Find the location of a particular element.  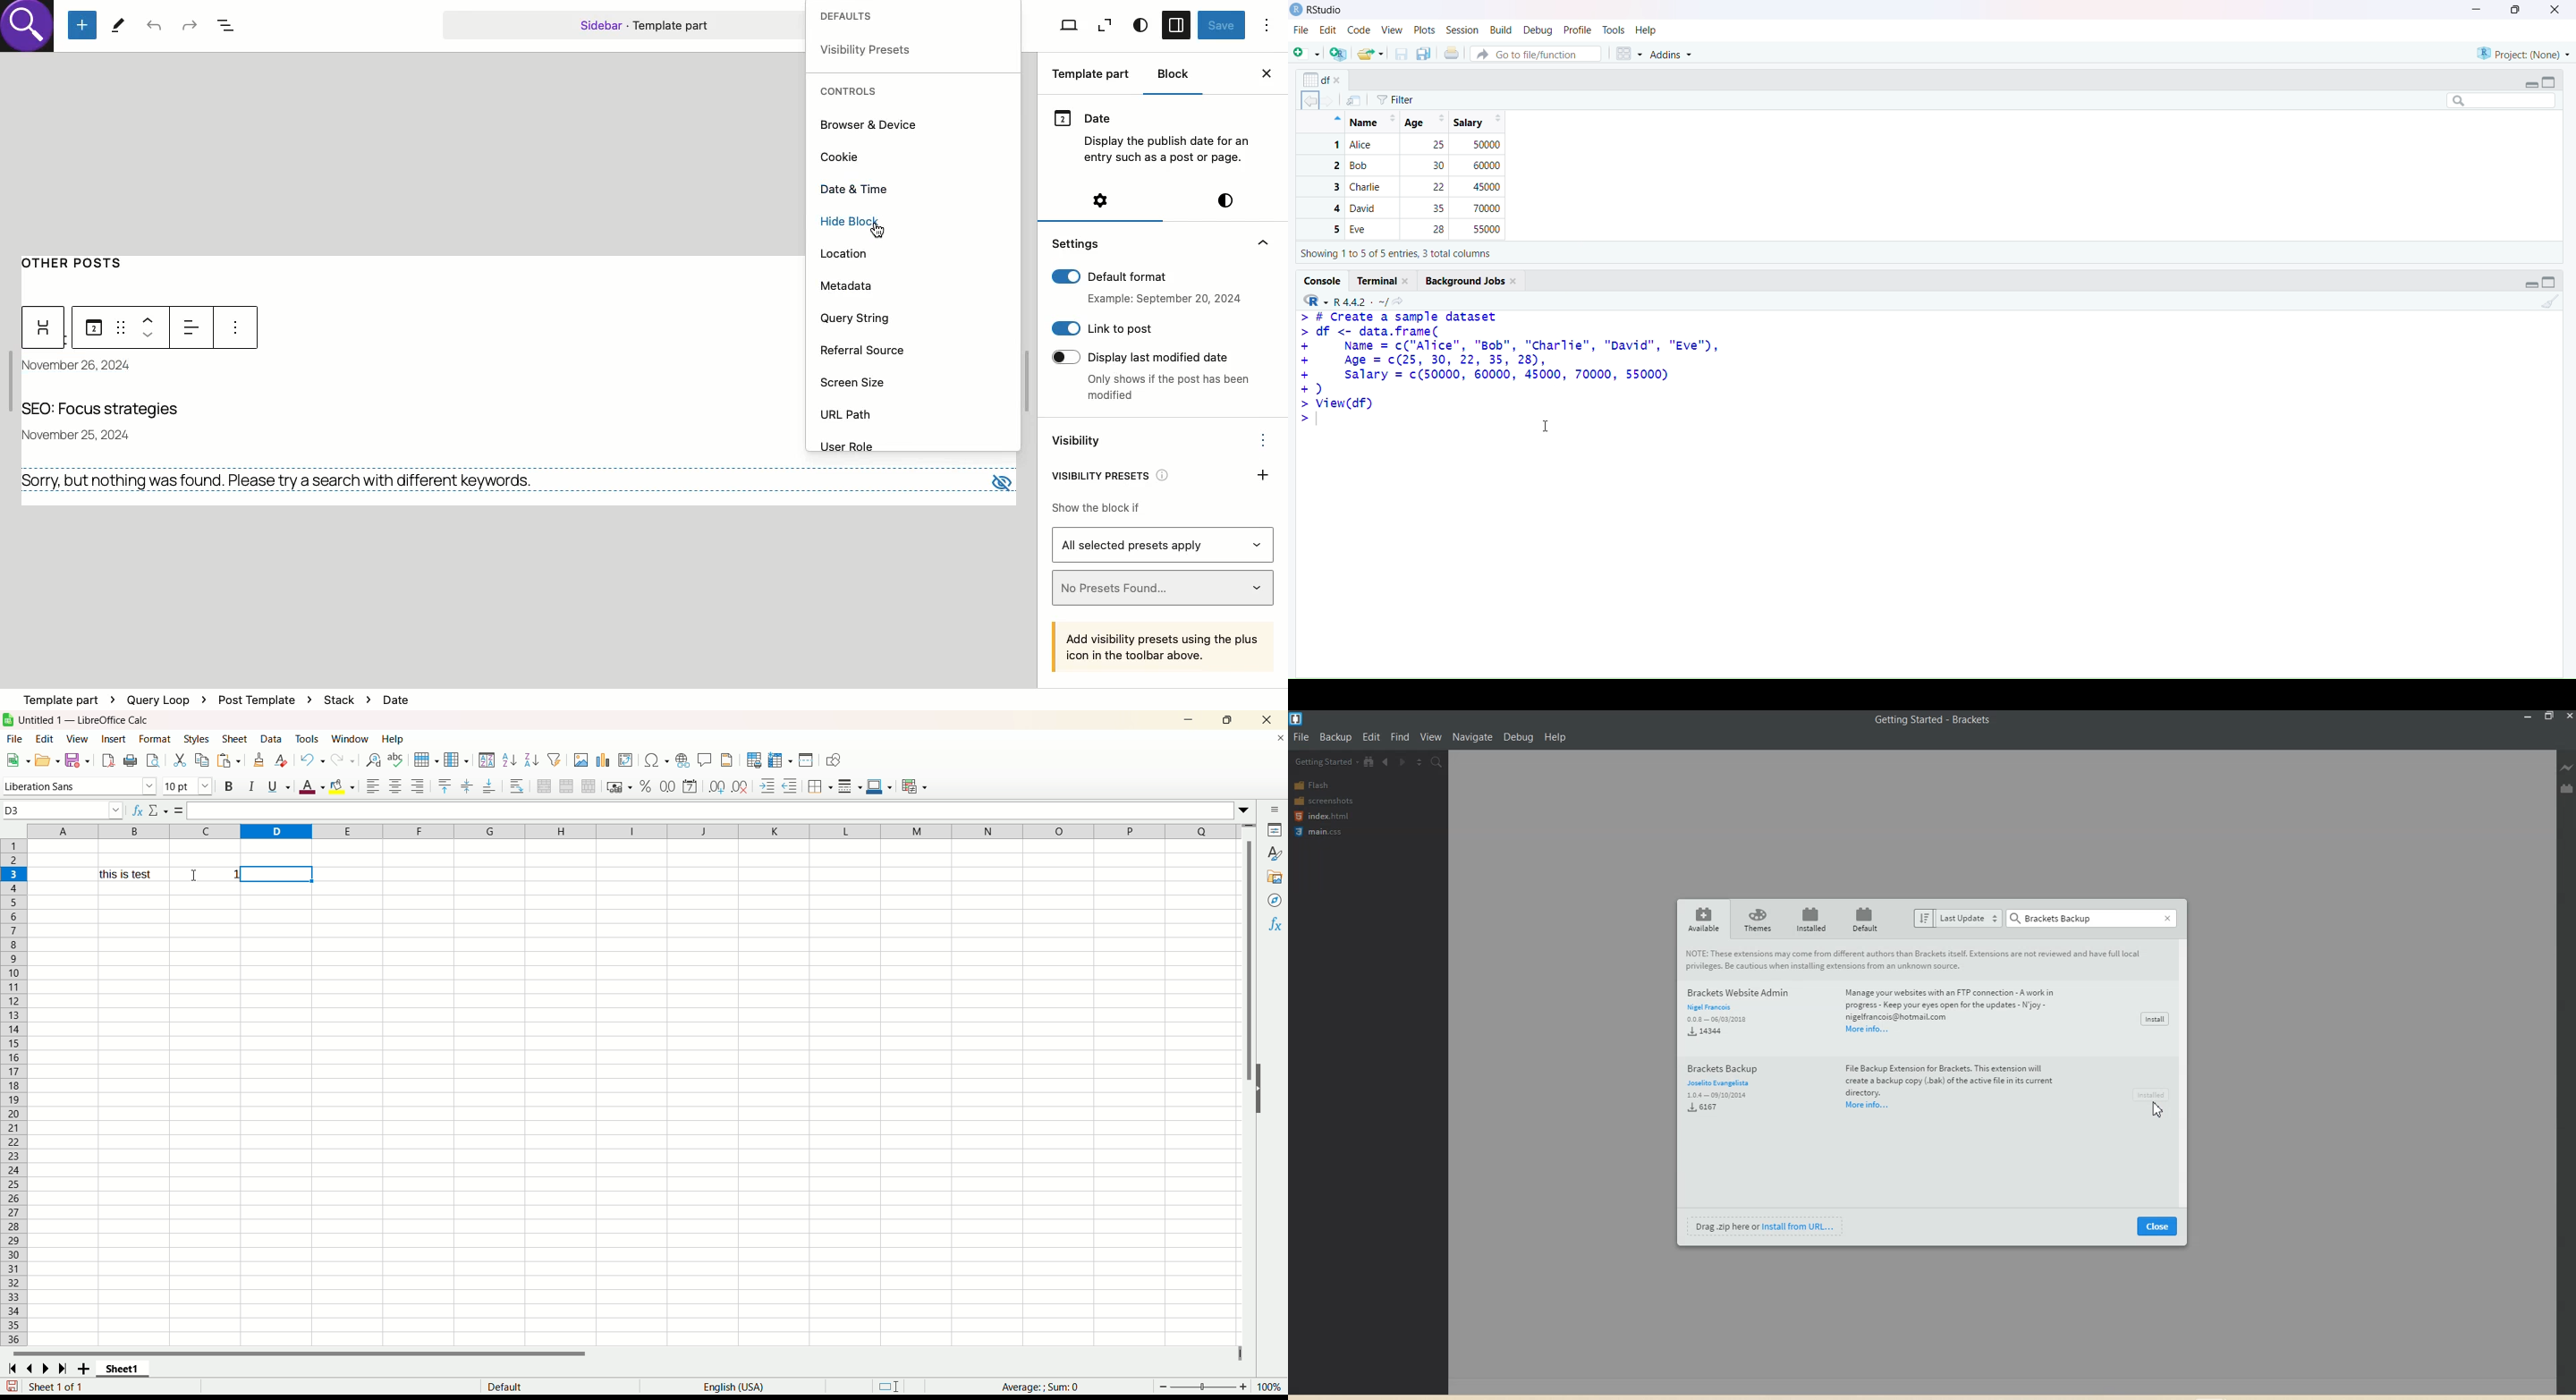

chart is located at coordinates (603, 759).